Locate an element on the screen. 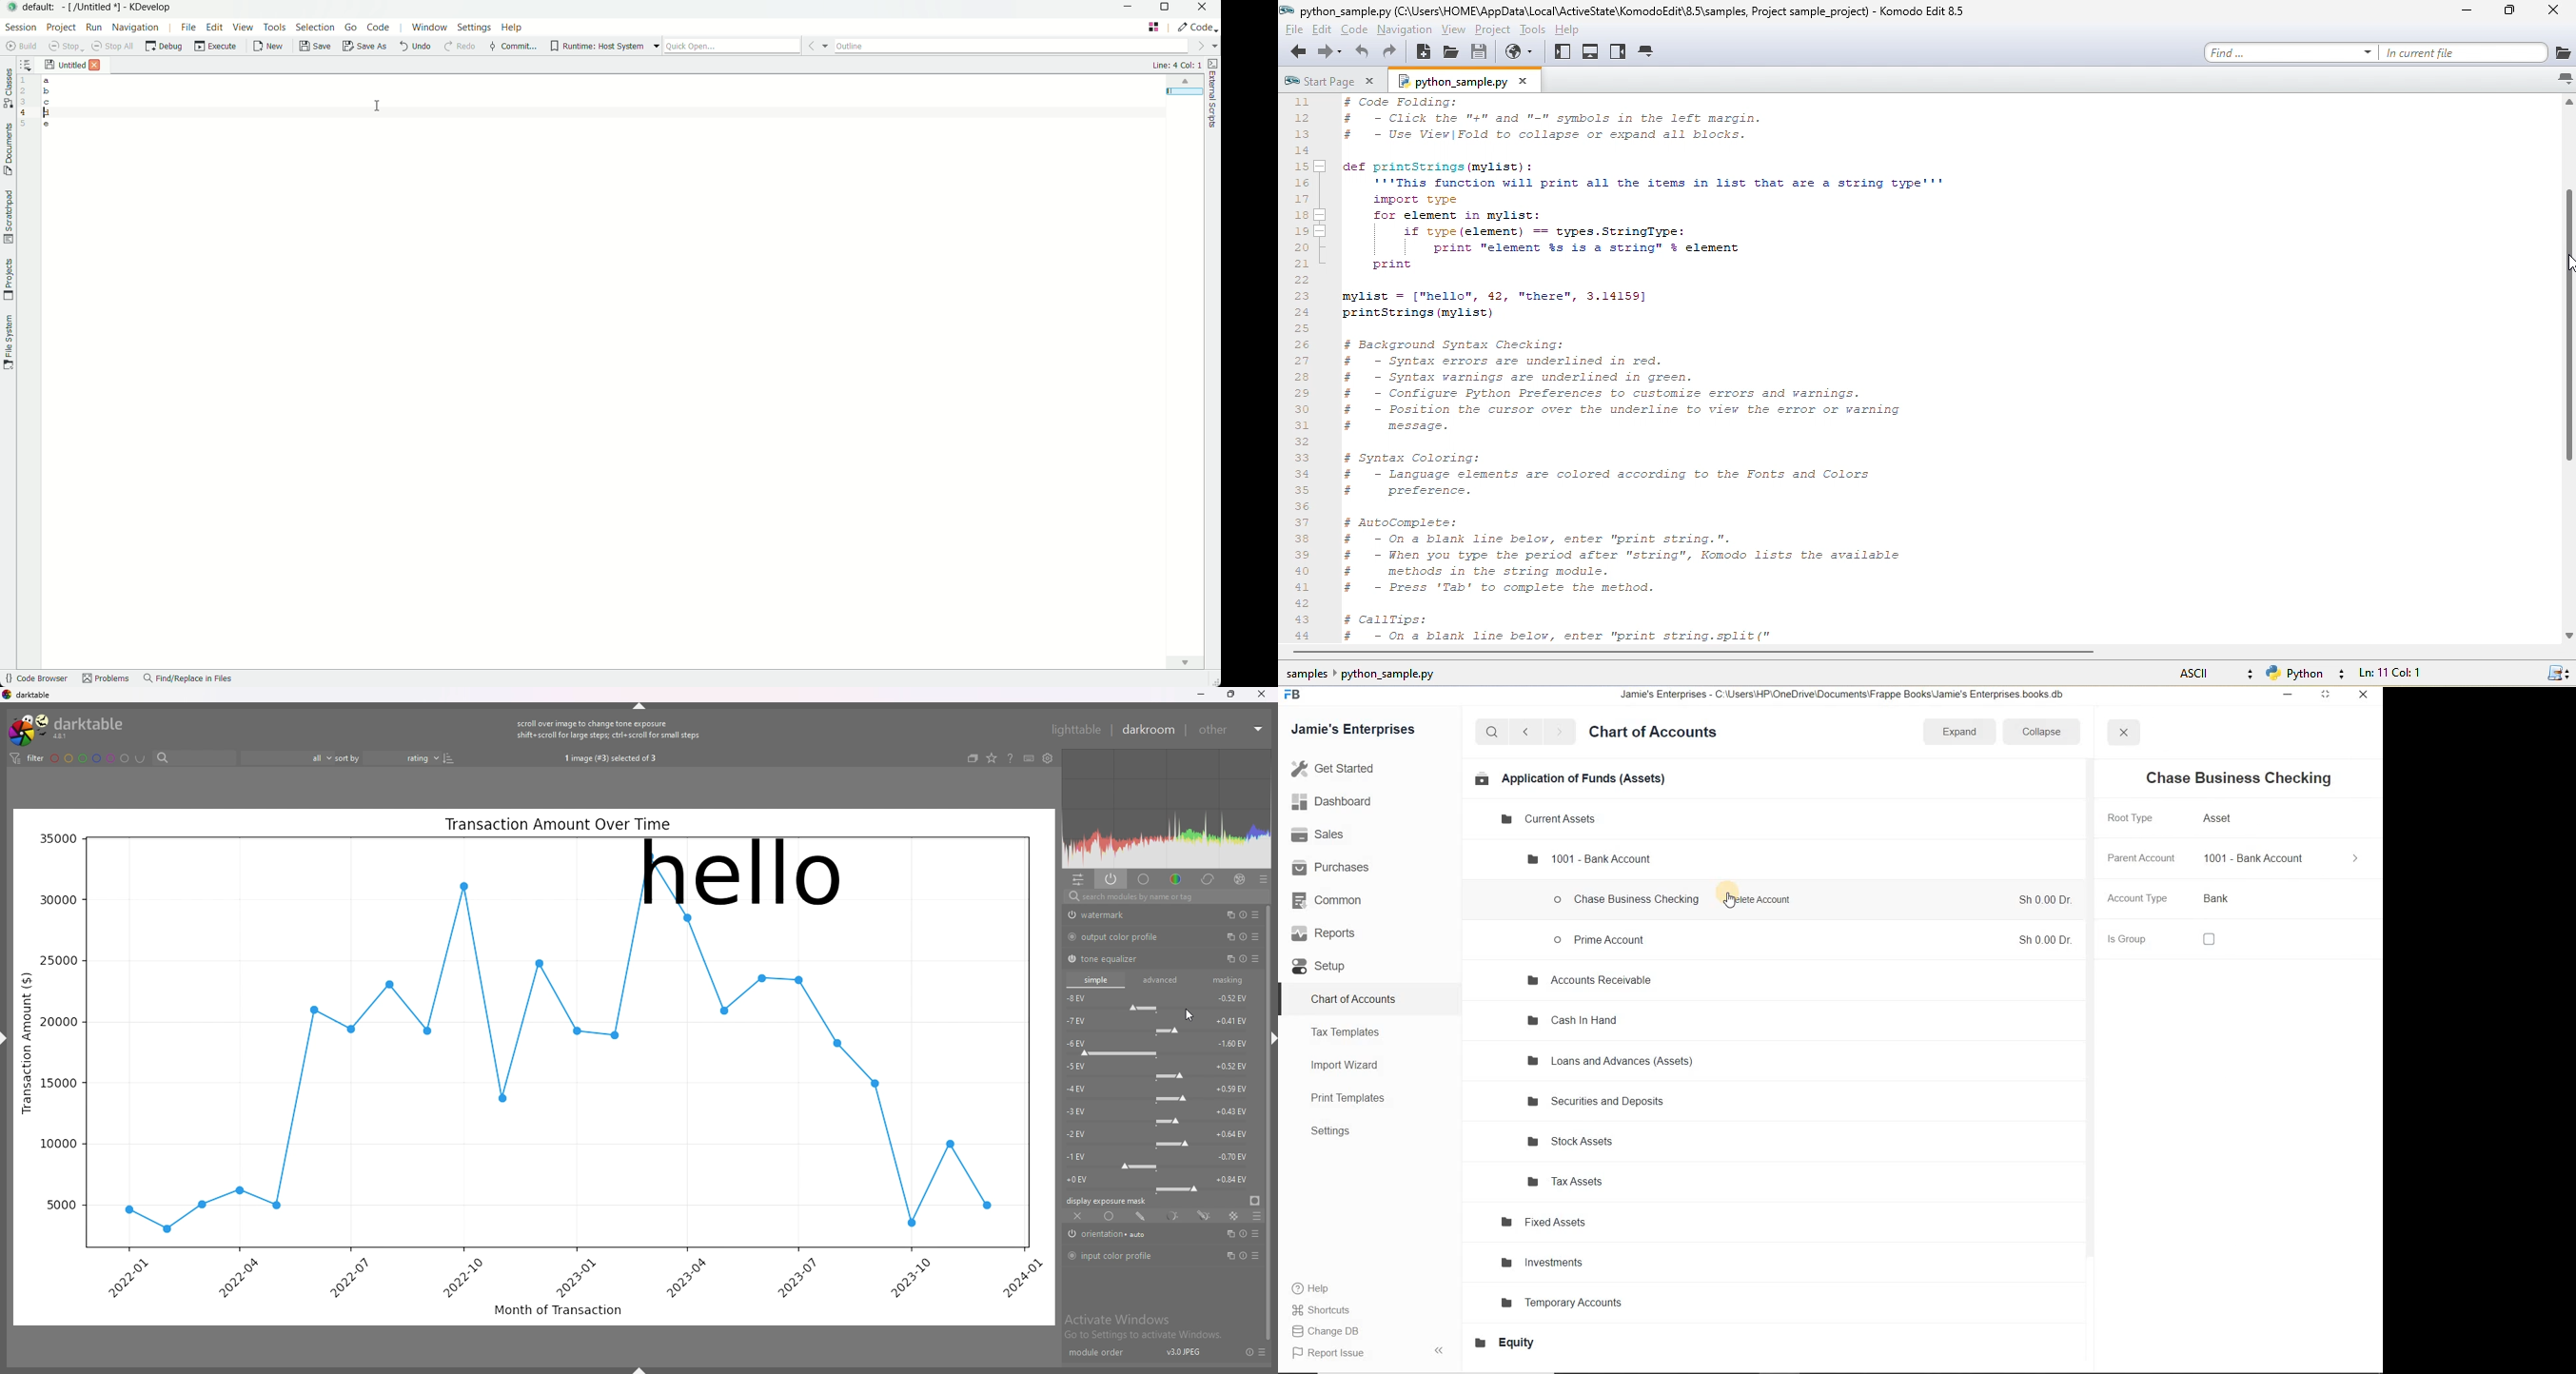 The width and height of the screenshot is (2576, 1400). resize is located at coordinates (1230, 694).